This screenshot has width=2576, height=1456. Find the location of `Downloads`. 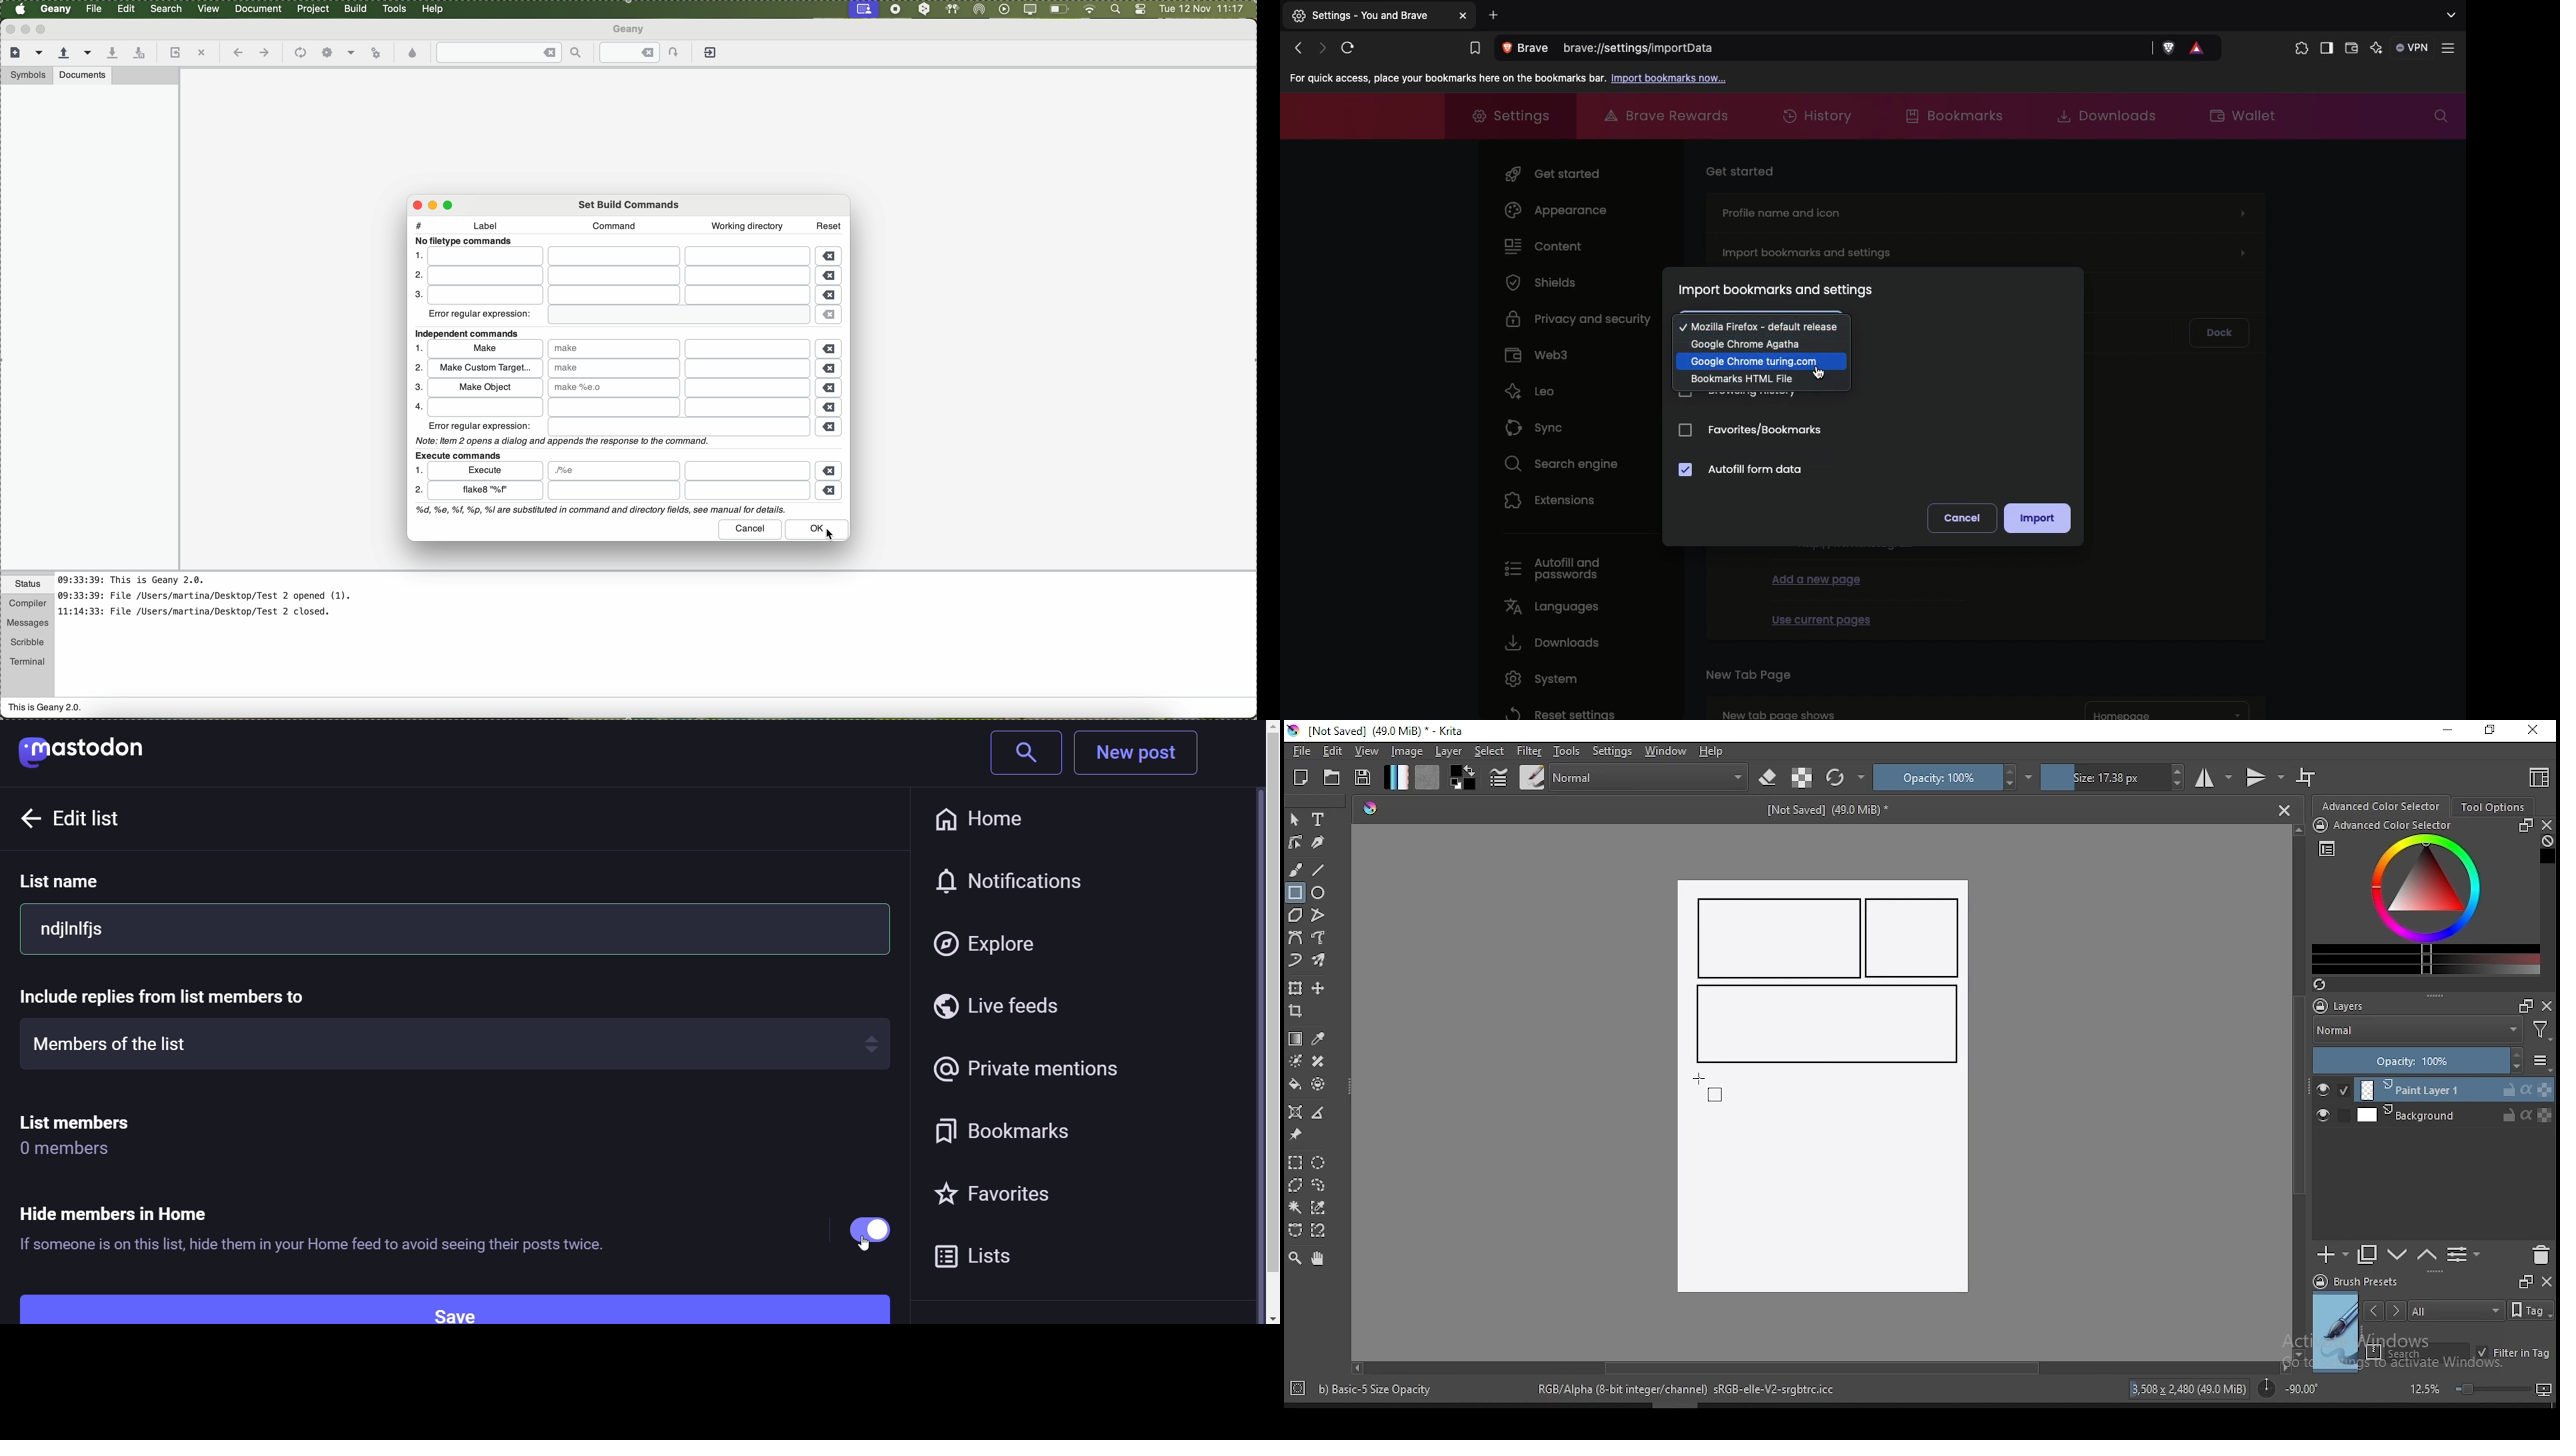

Downloads is located at coordinates (2101, 115).